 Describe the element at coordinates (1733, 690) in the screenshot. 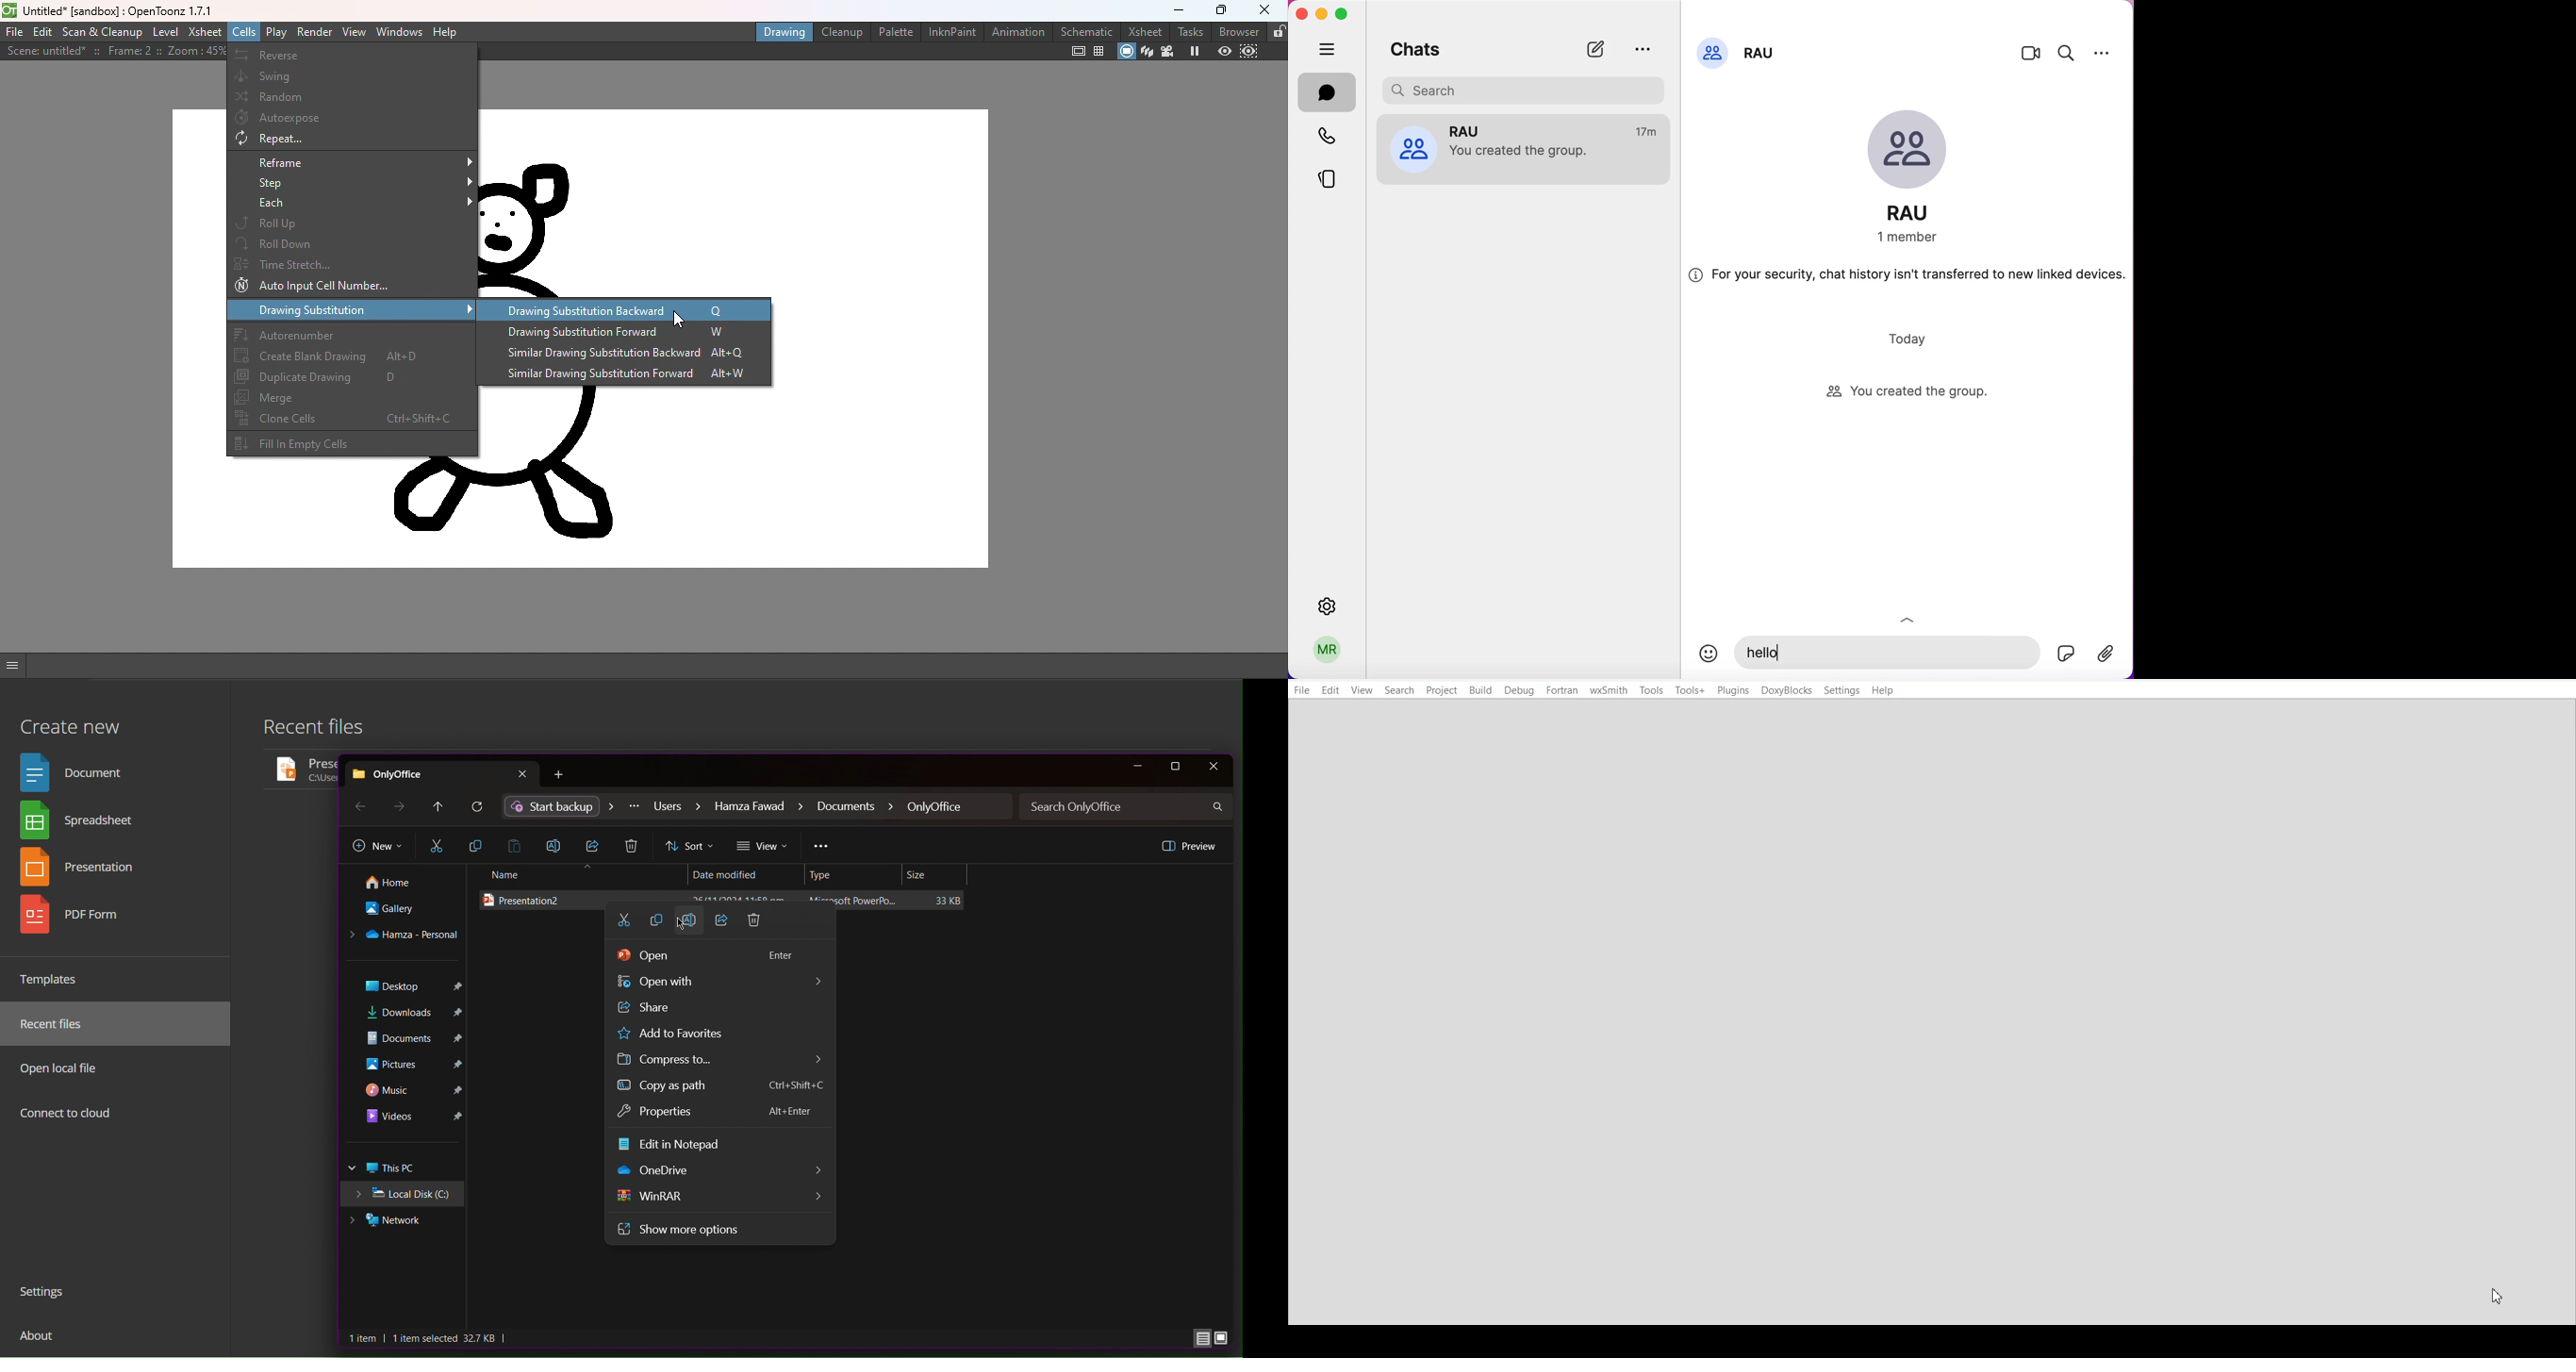

I see `Plugins` at that location.